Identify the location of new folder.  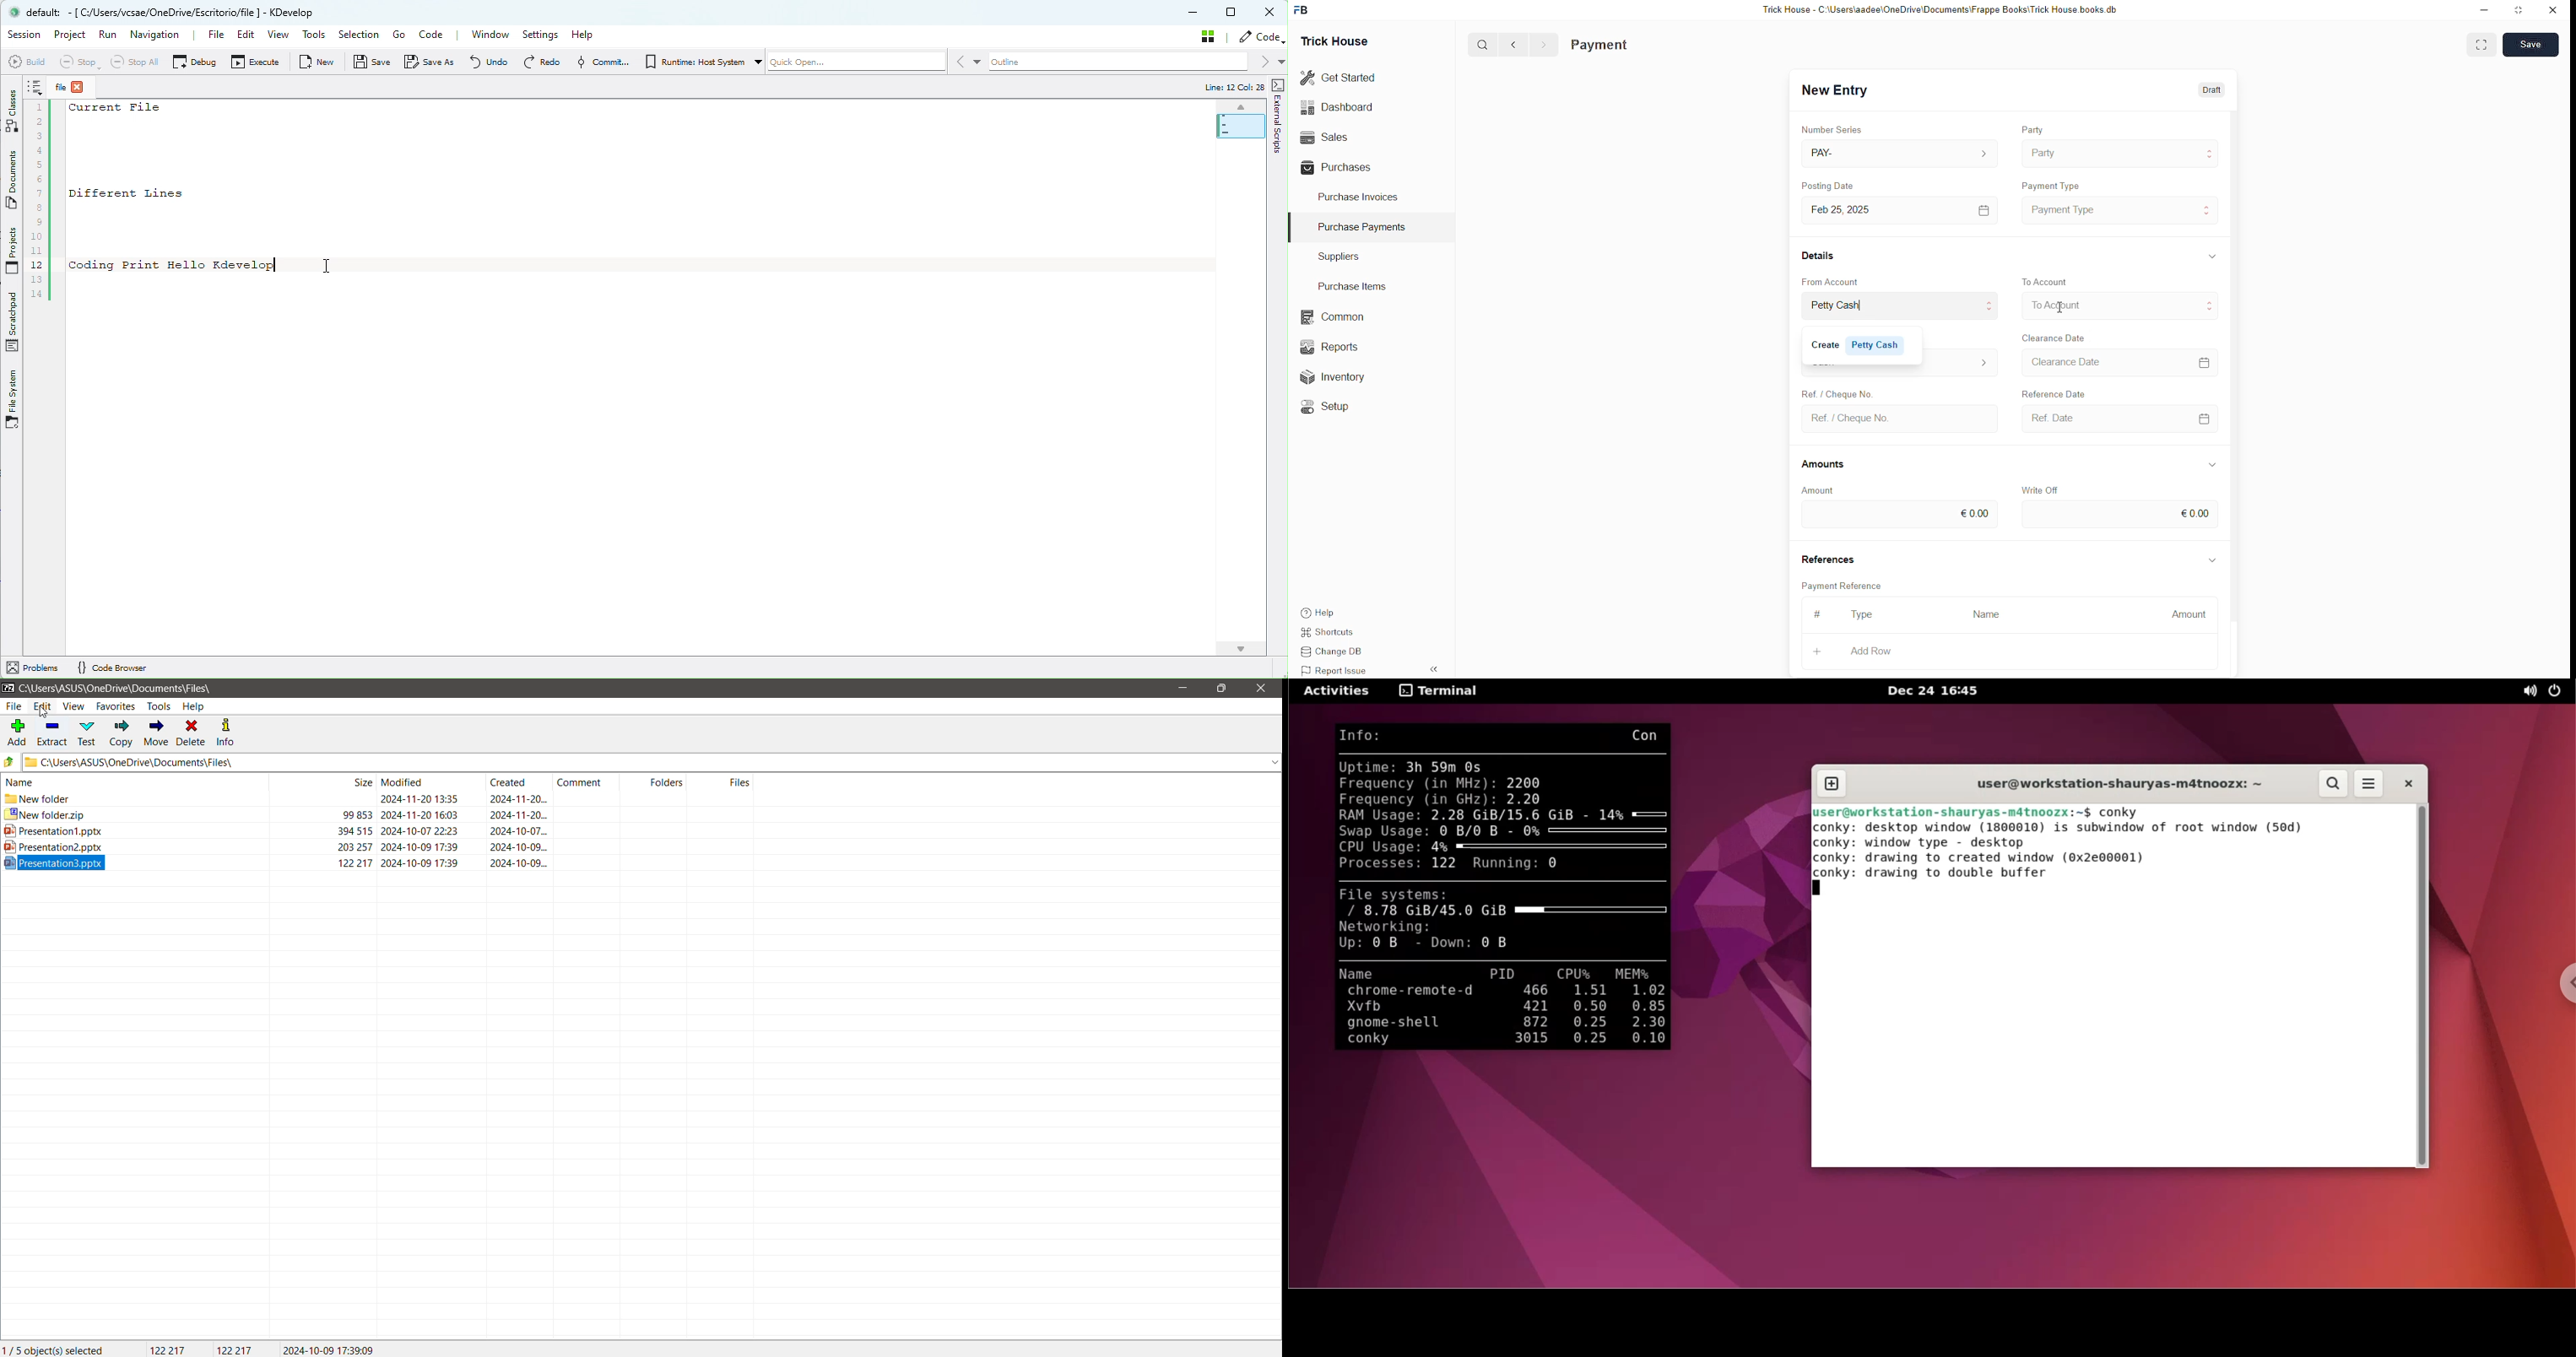
(379, 799).